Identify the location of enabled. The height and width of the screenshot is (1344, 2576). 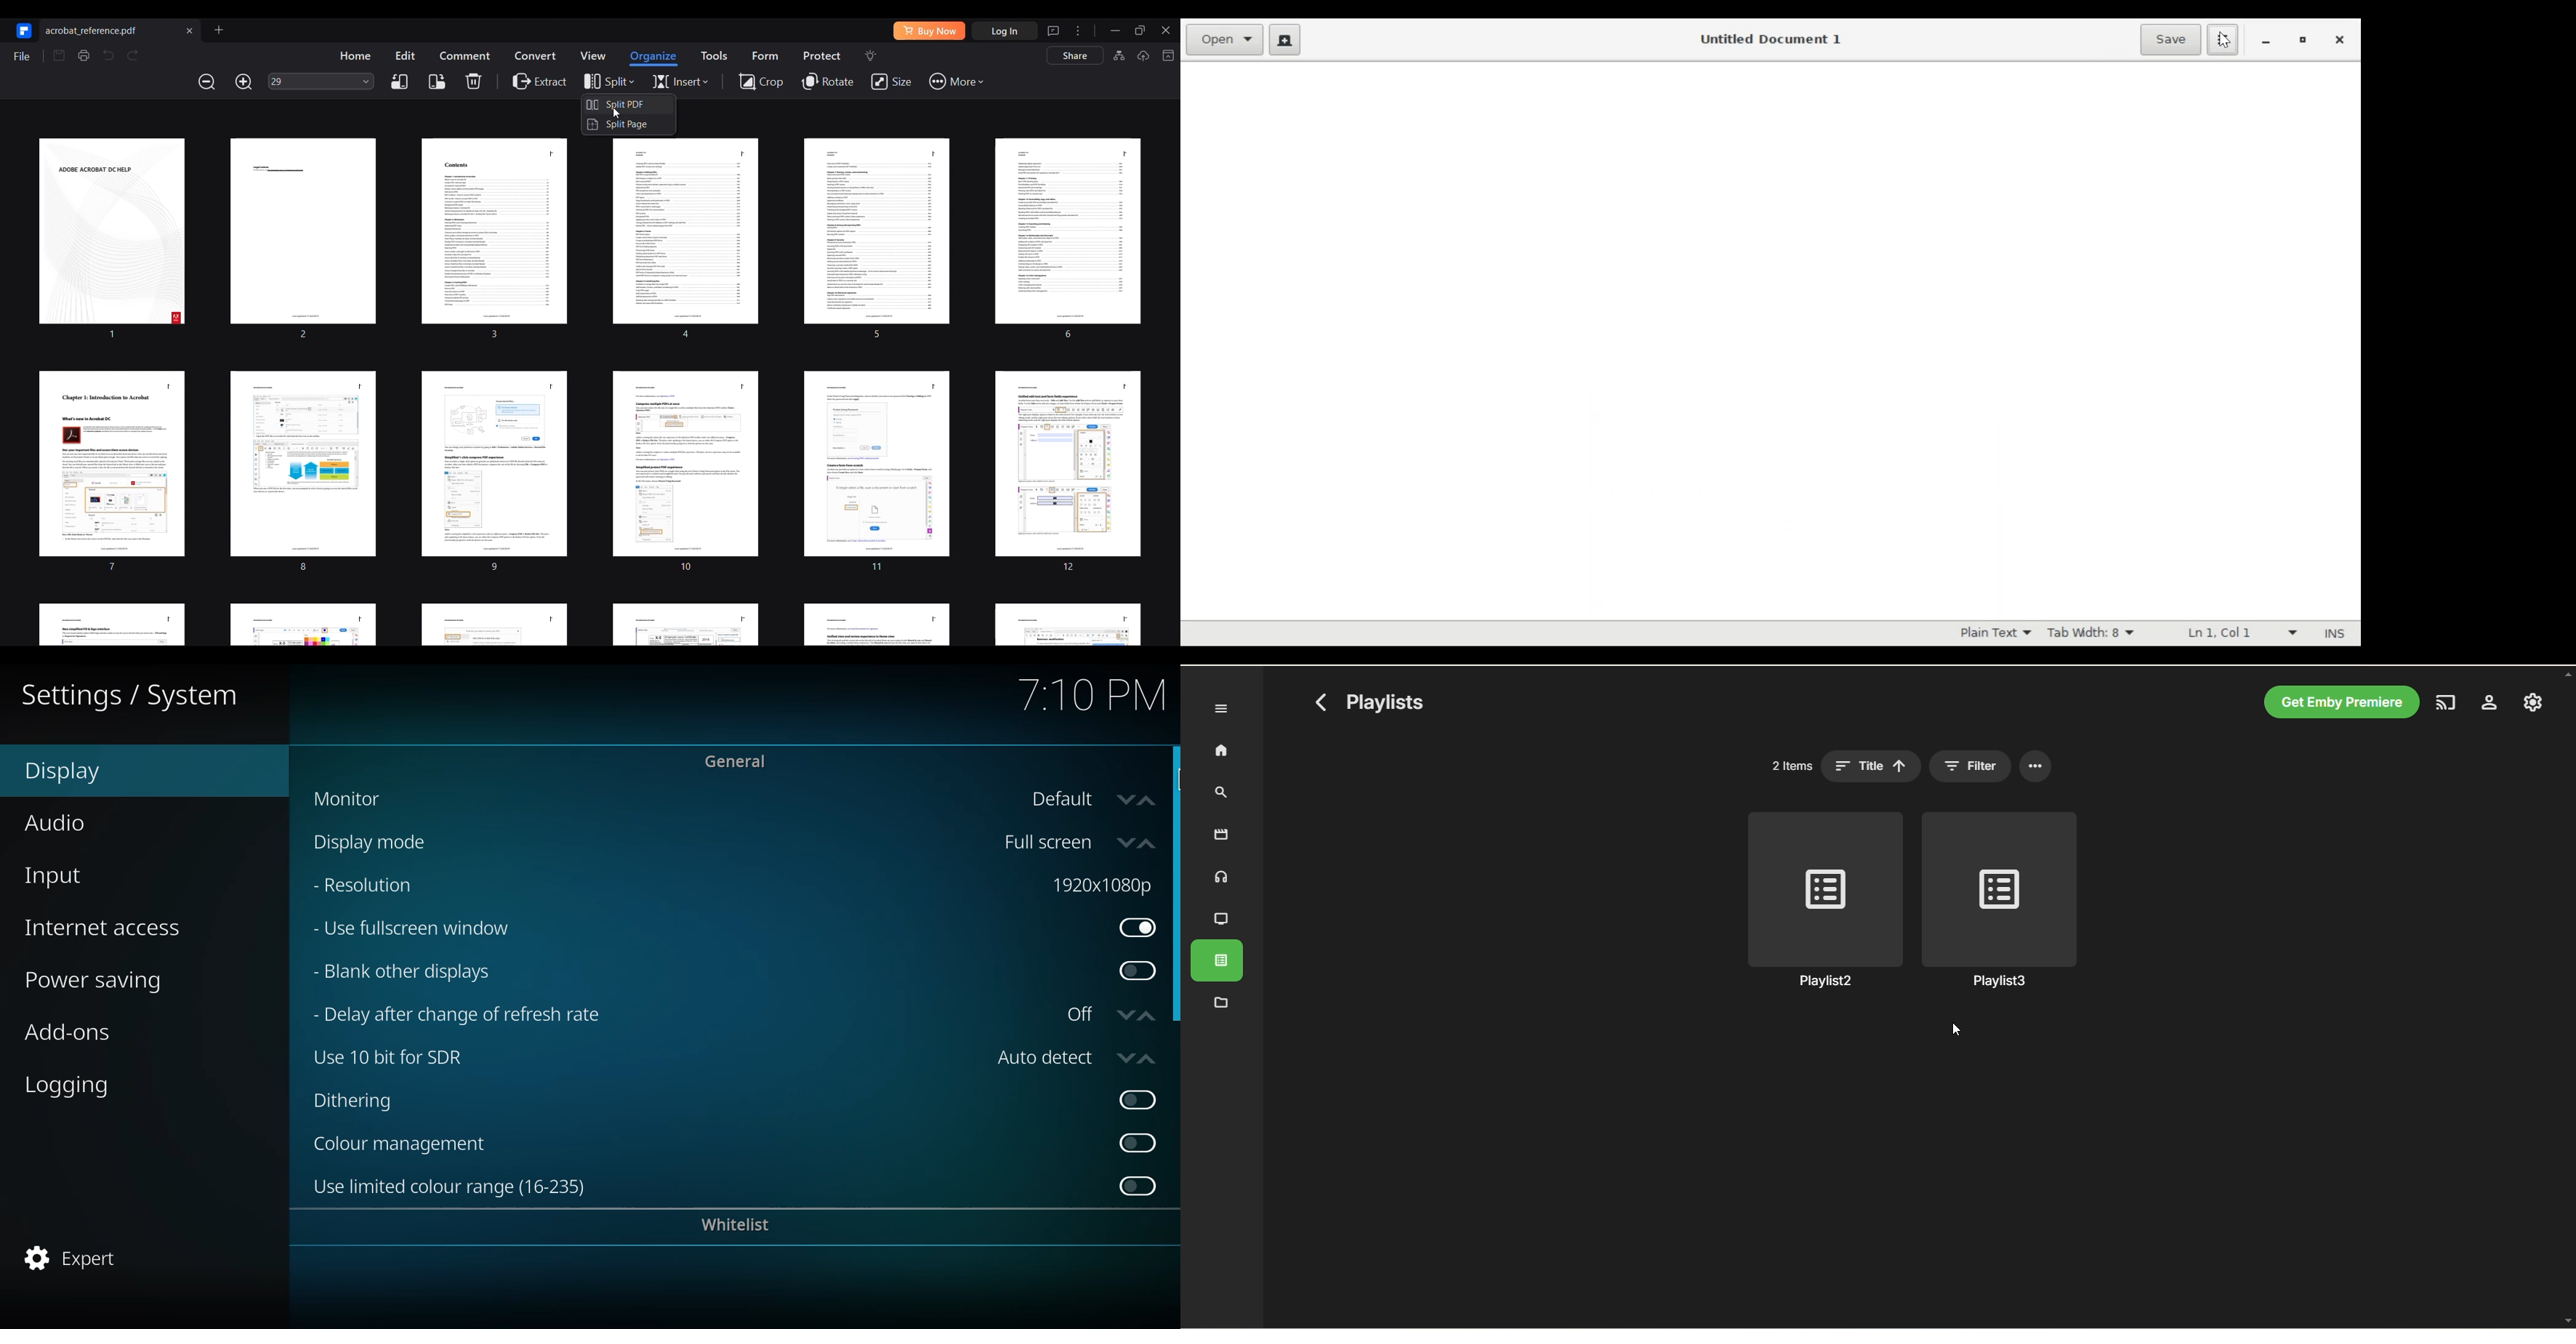
(1138, 925).